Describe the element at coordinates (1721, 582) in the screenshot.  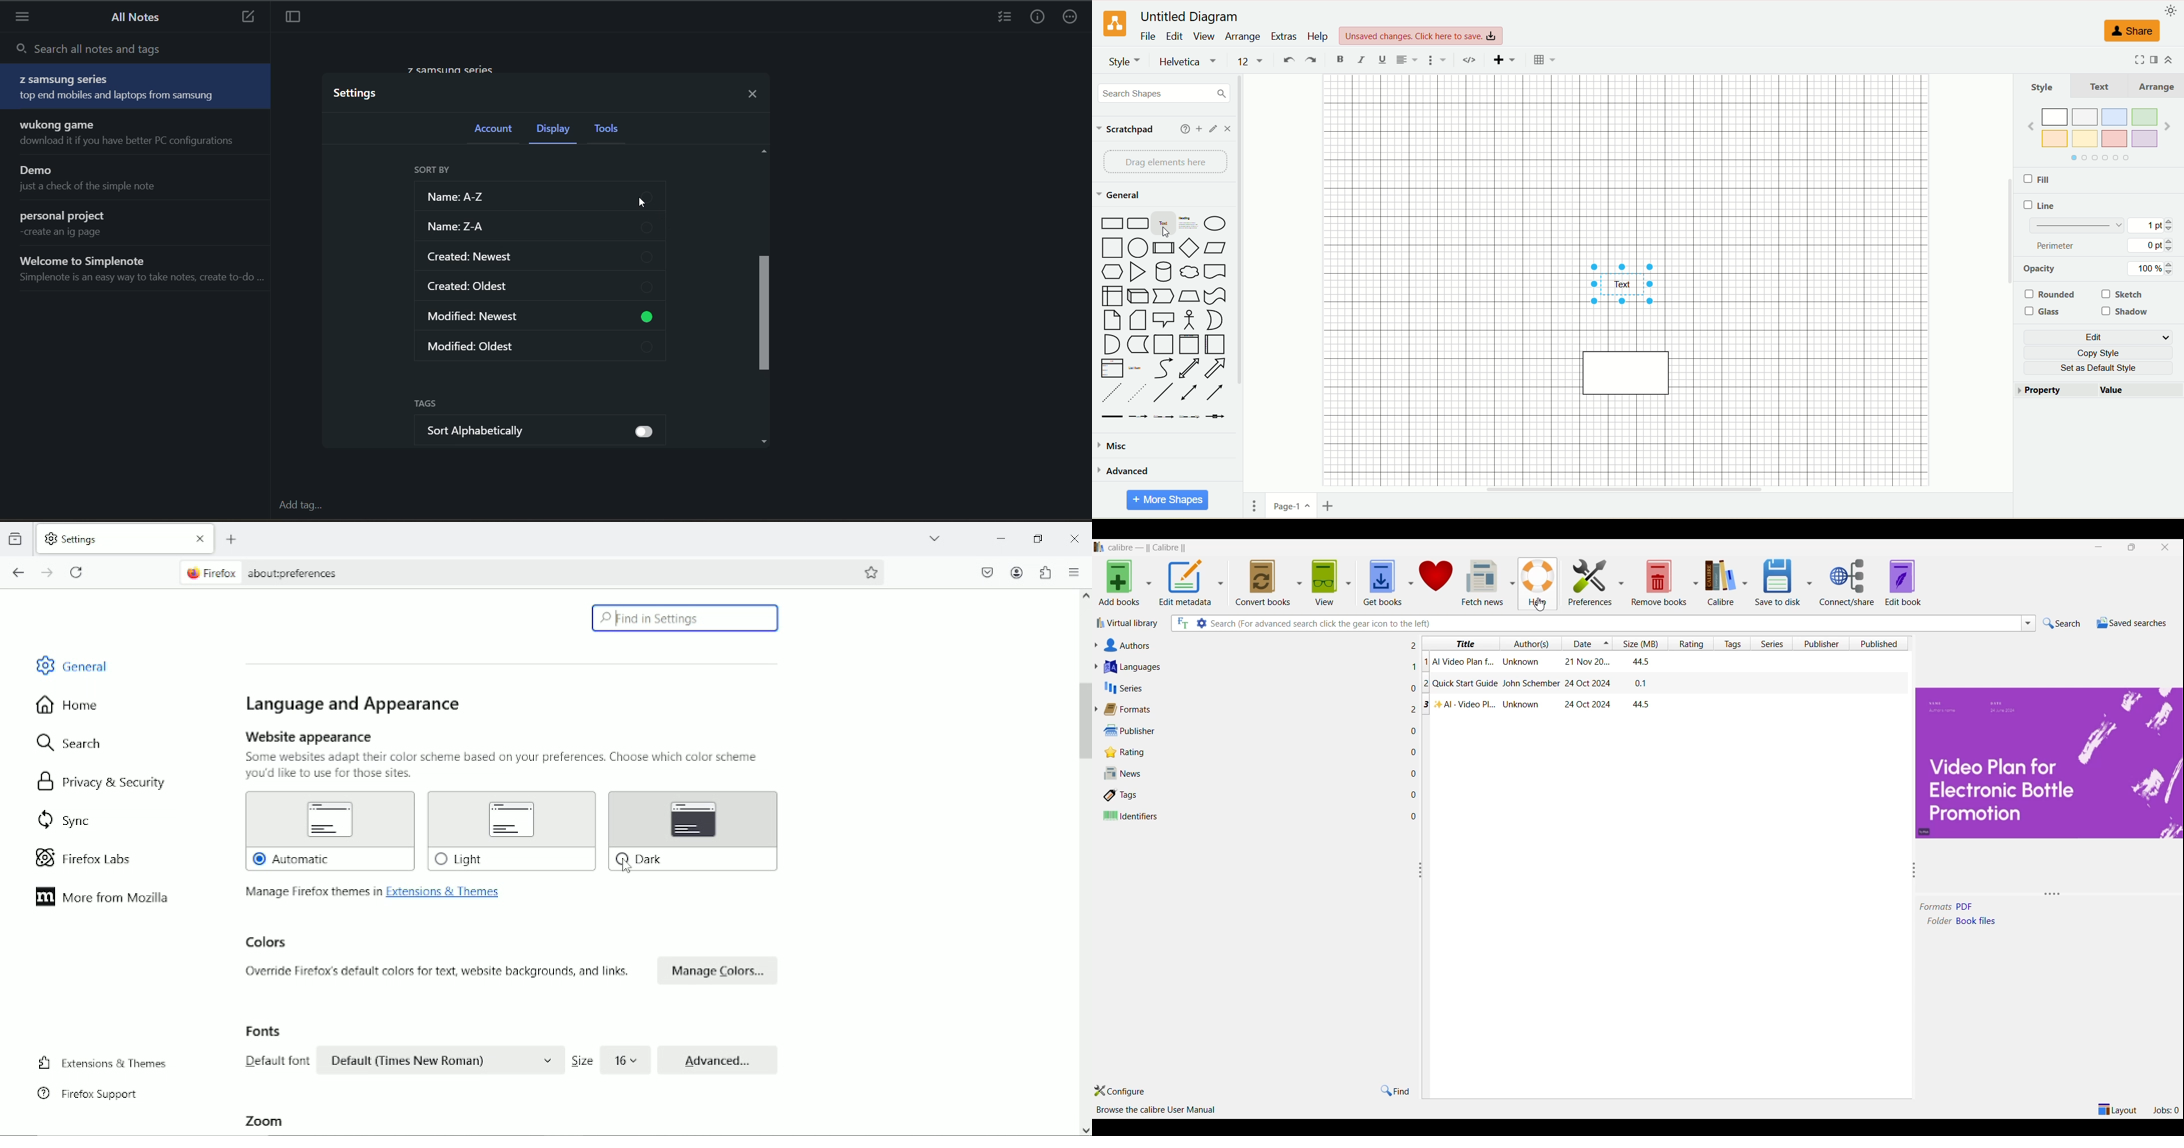
I see `Calibre` at that location.